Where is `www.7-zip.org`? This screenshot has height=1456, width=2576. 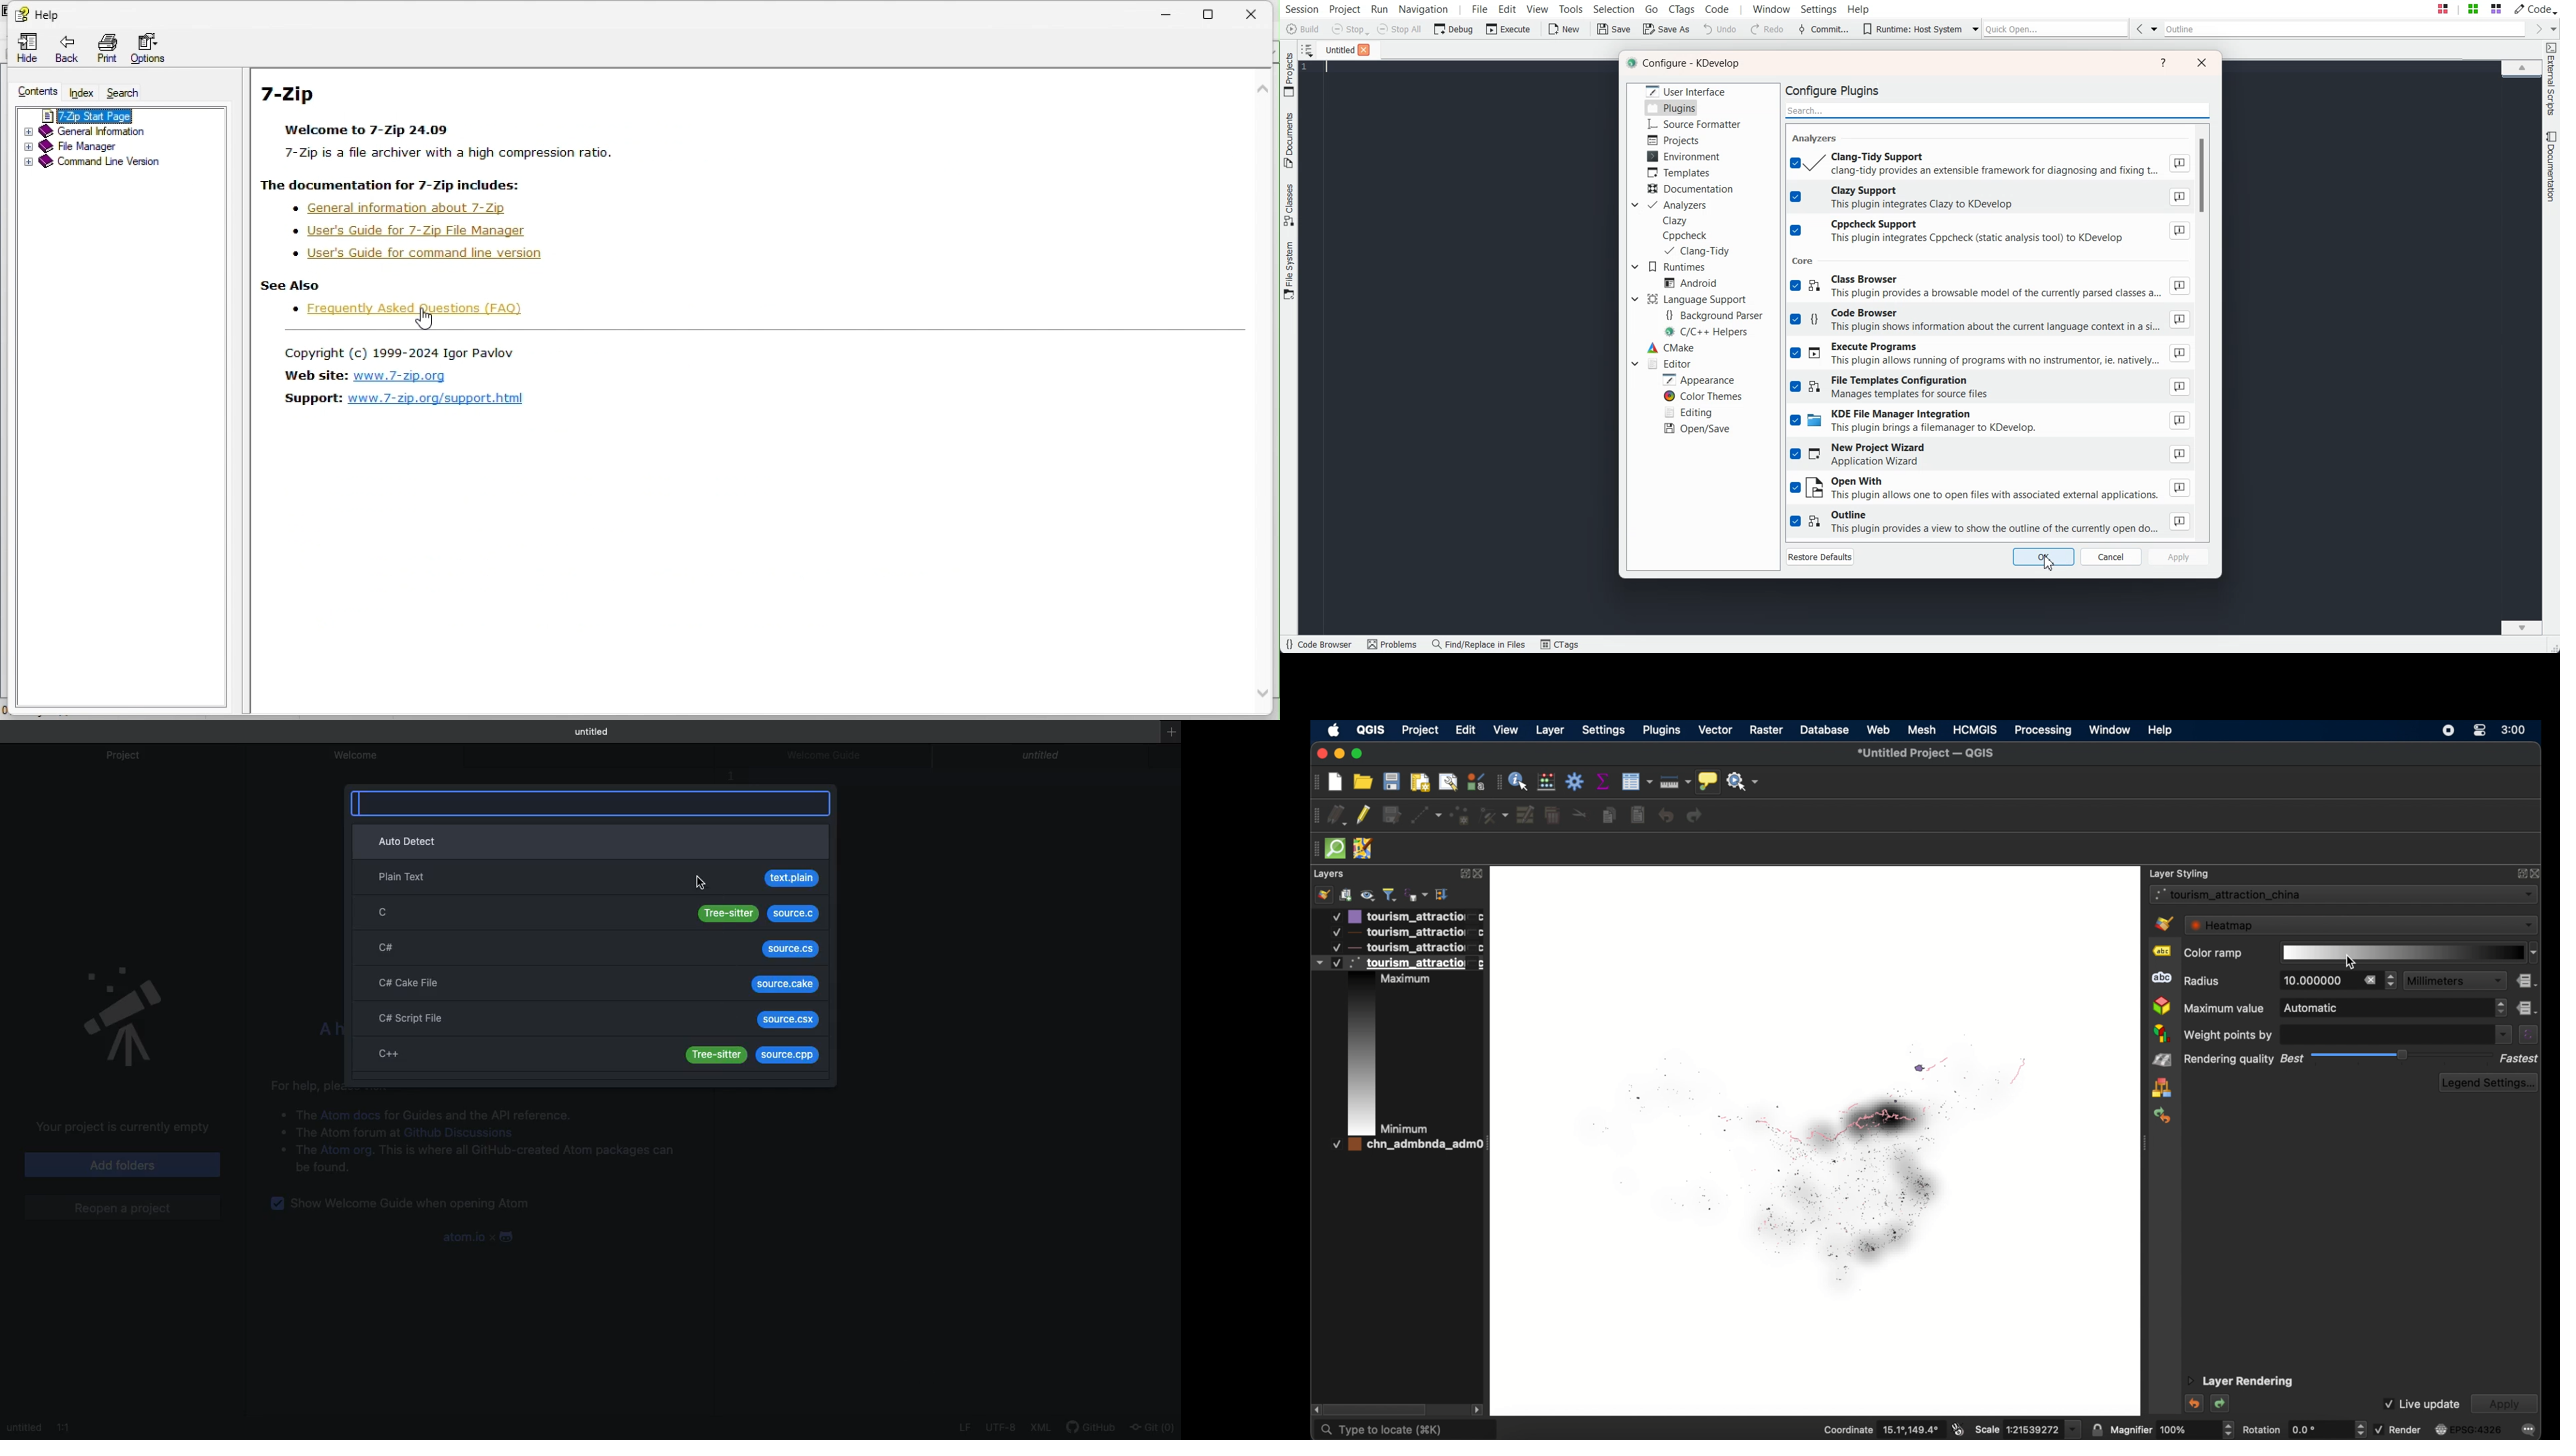 www.7-zip.org is located at coordinates (400, 375).